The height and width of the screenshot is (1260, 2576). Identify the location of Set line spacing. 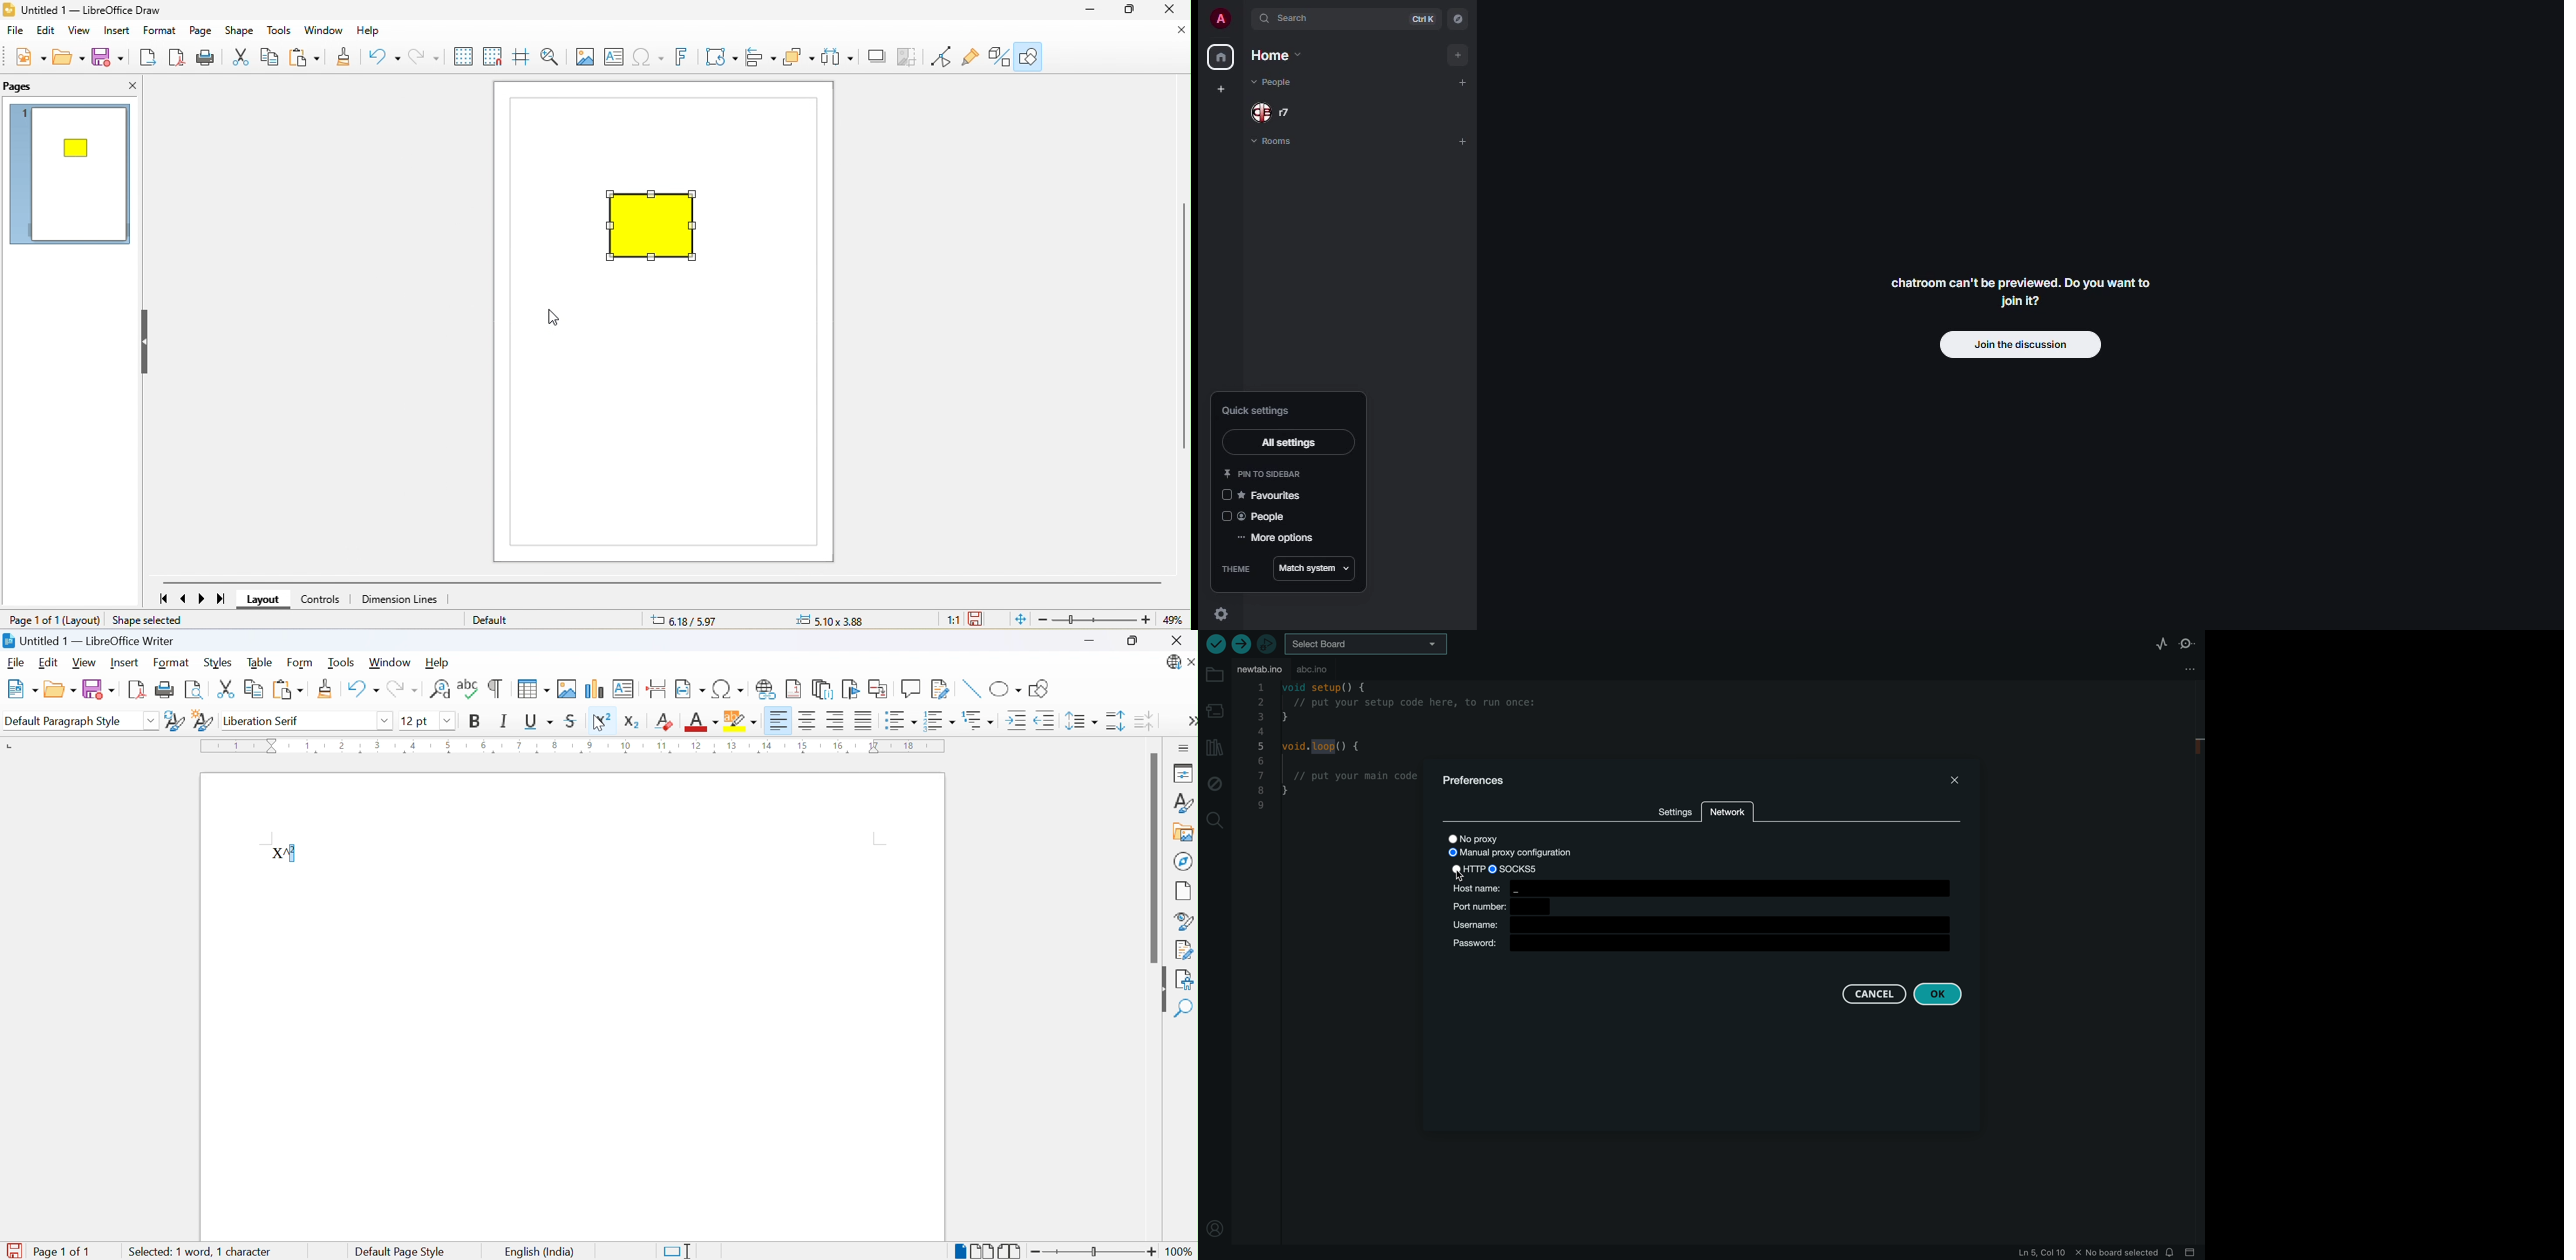
(1082, 721).